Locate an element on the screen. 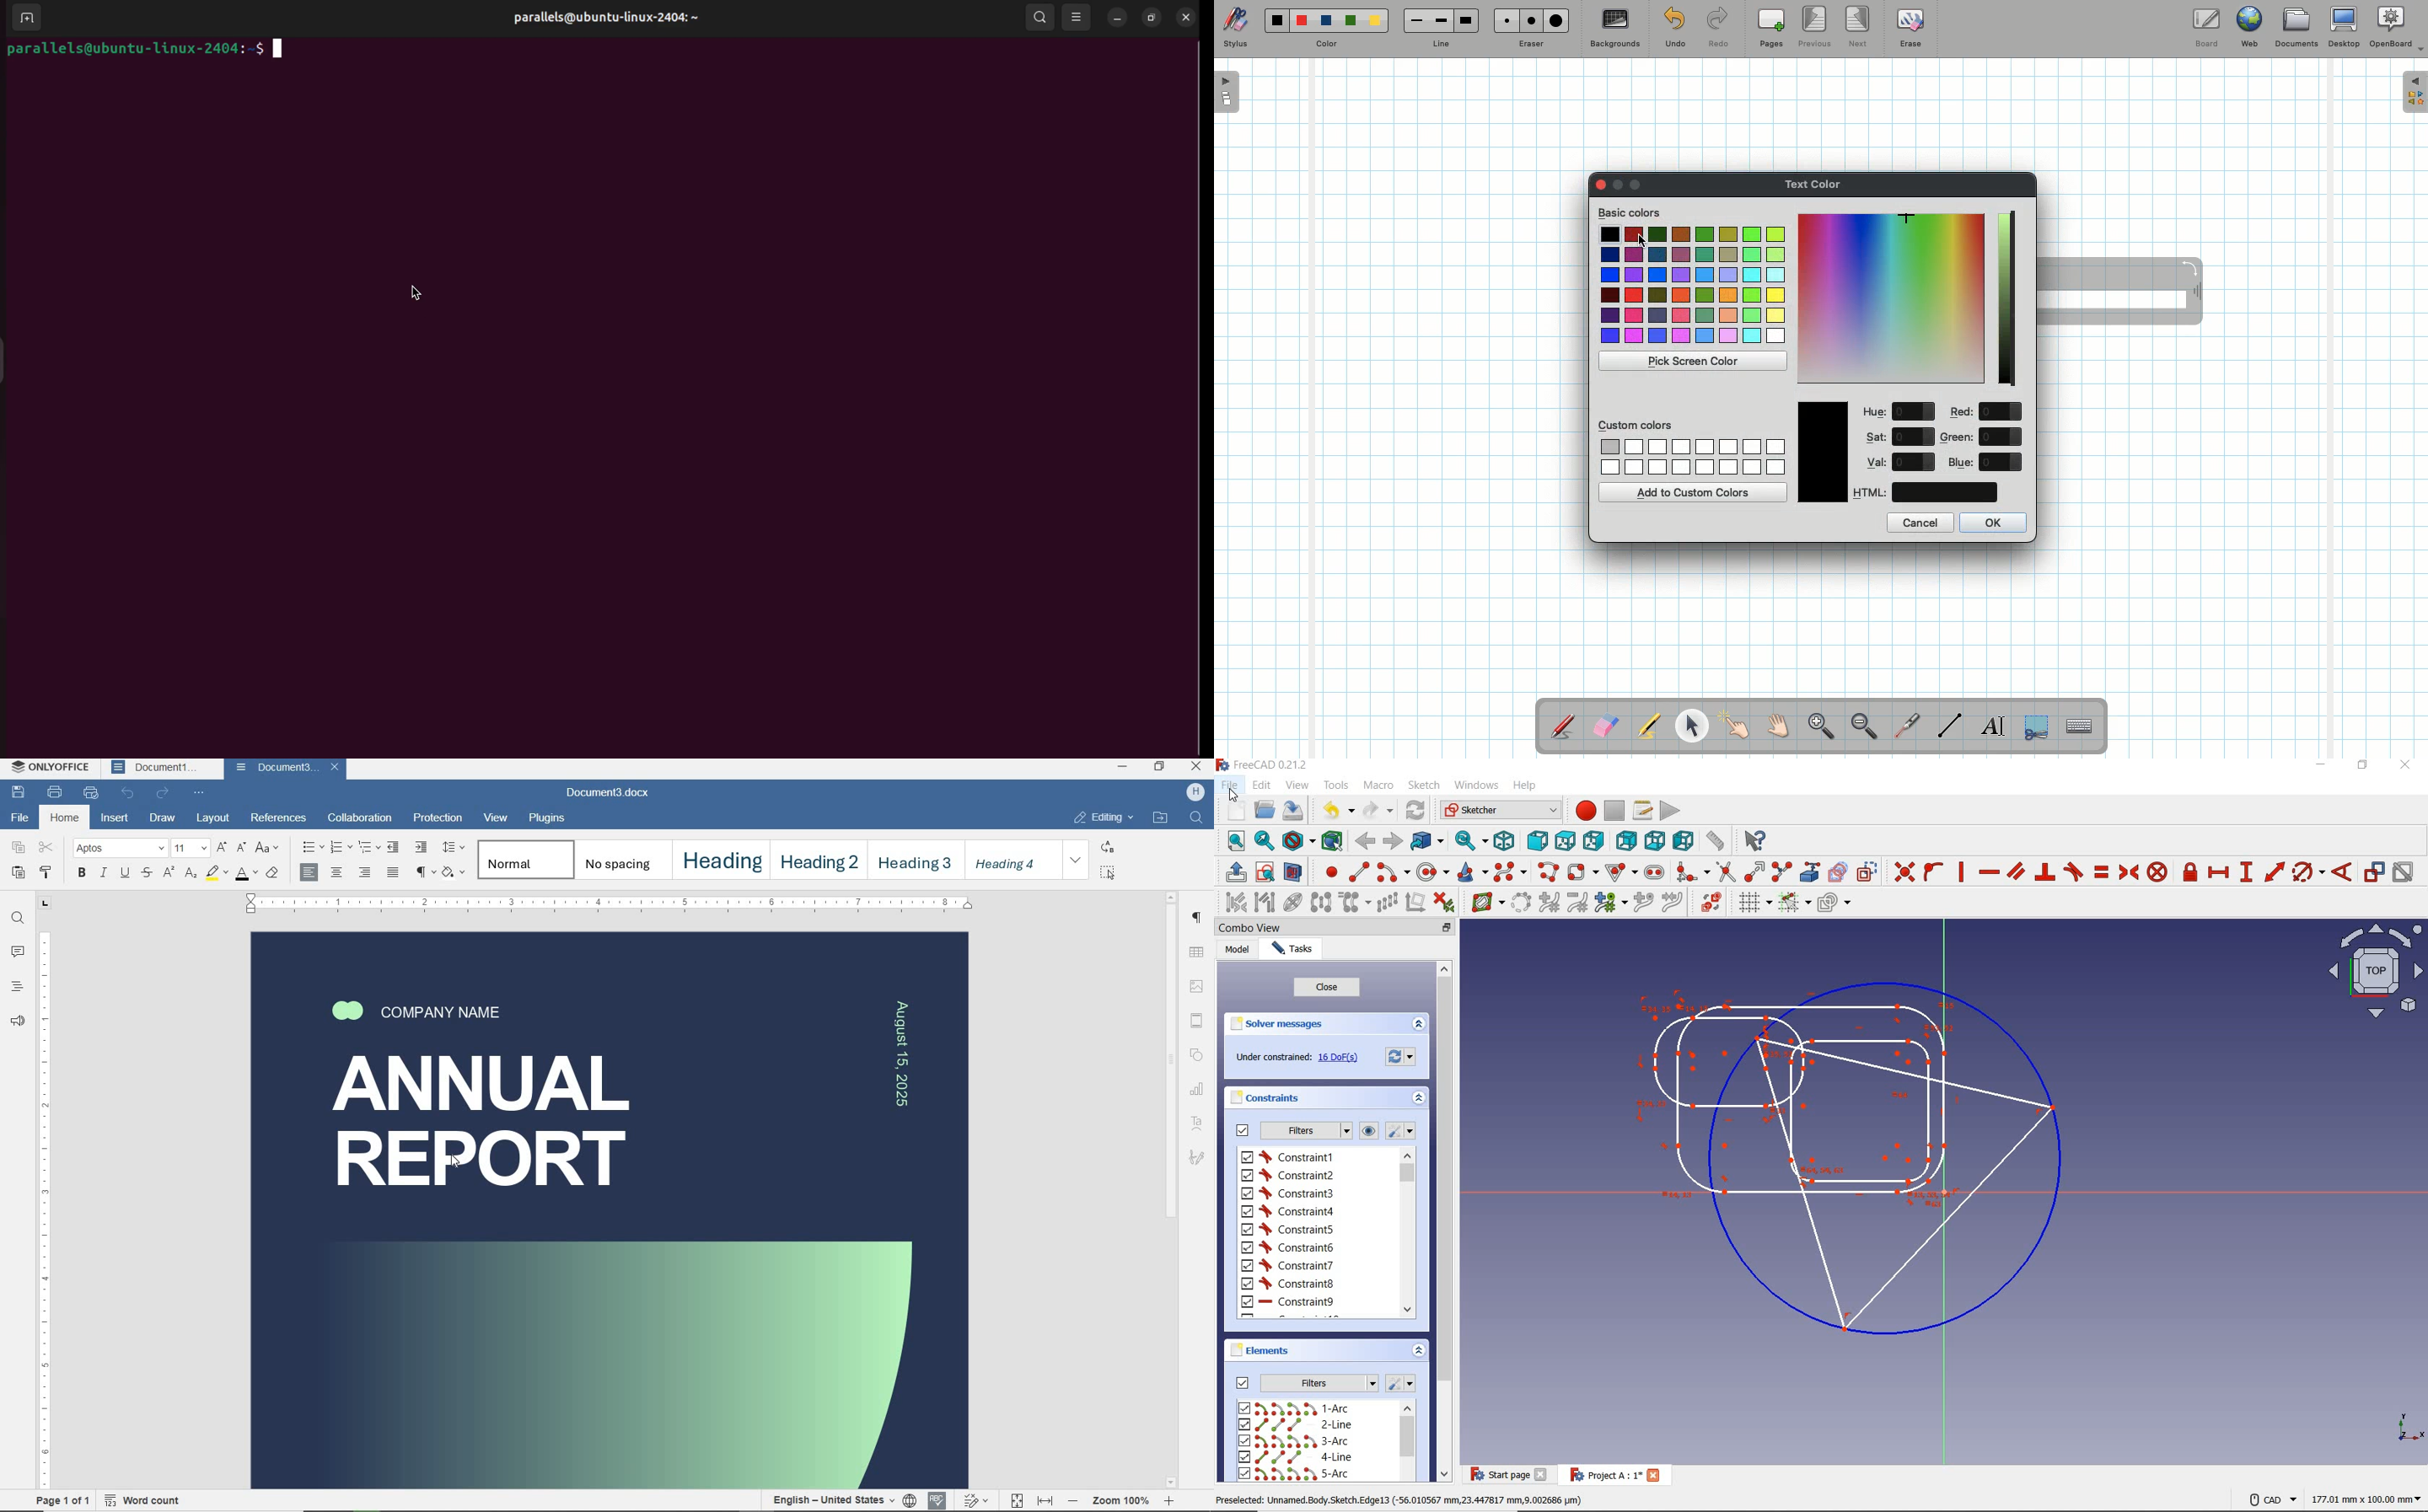 This screenshot has width=2436, height=1512. add terminal is located at coordinates (24, 18).